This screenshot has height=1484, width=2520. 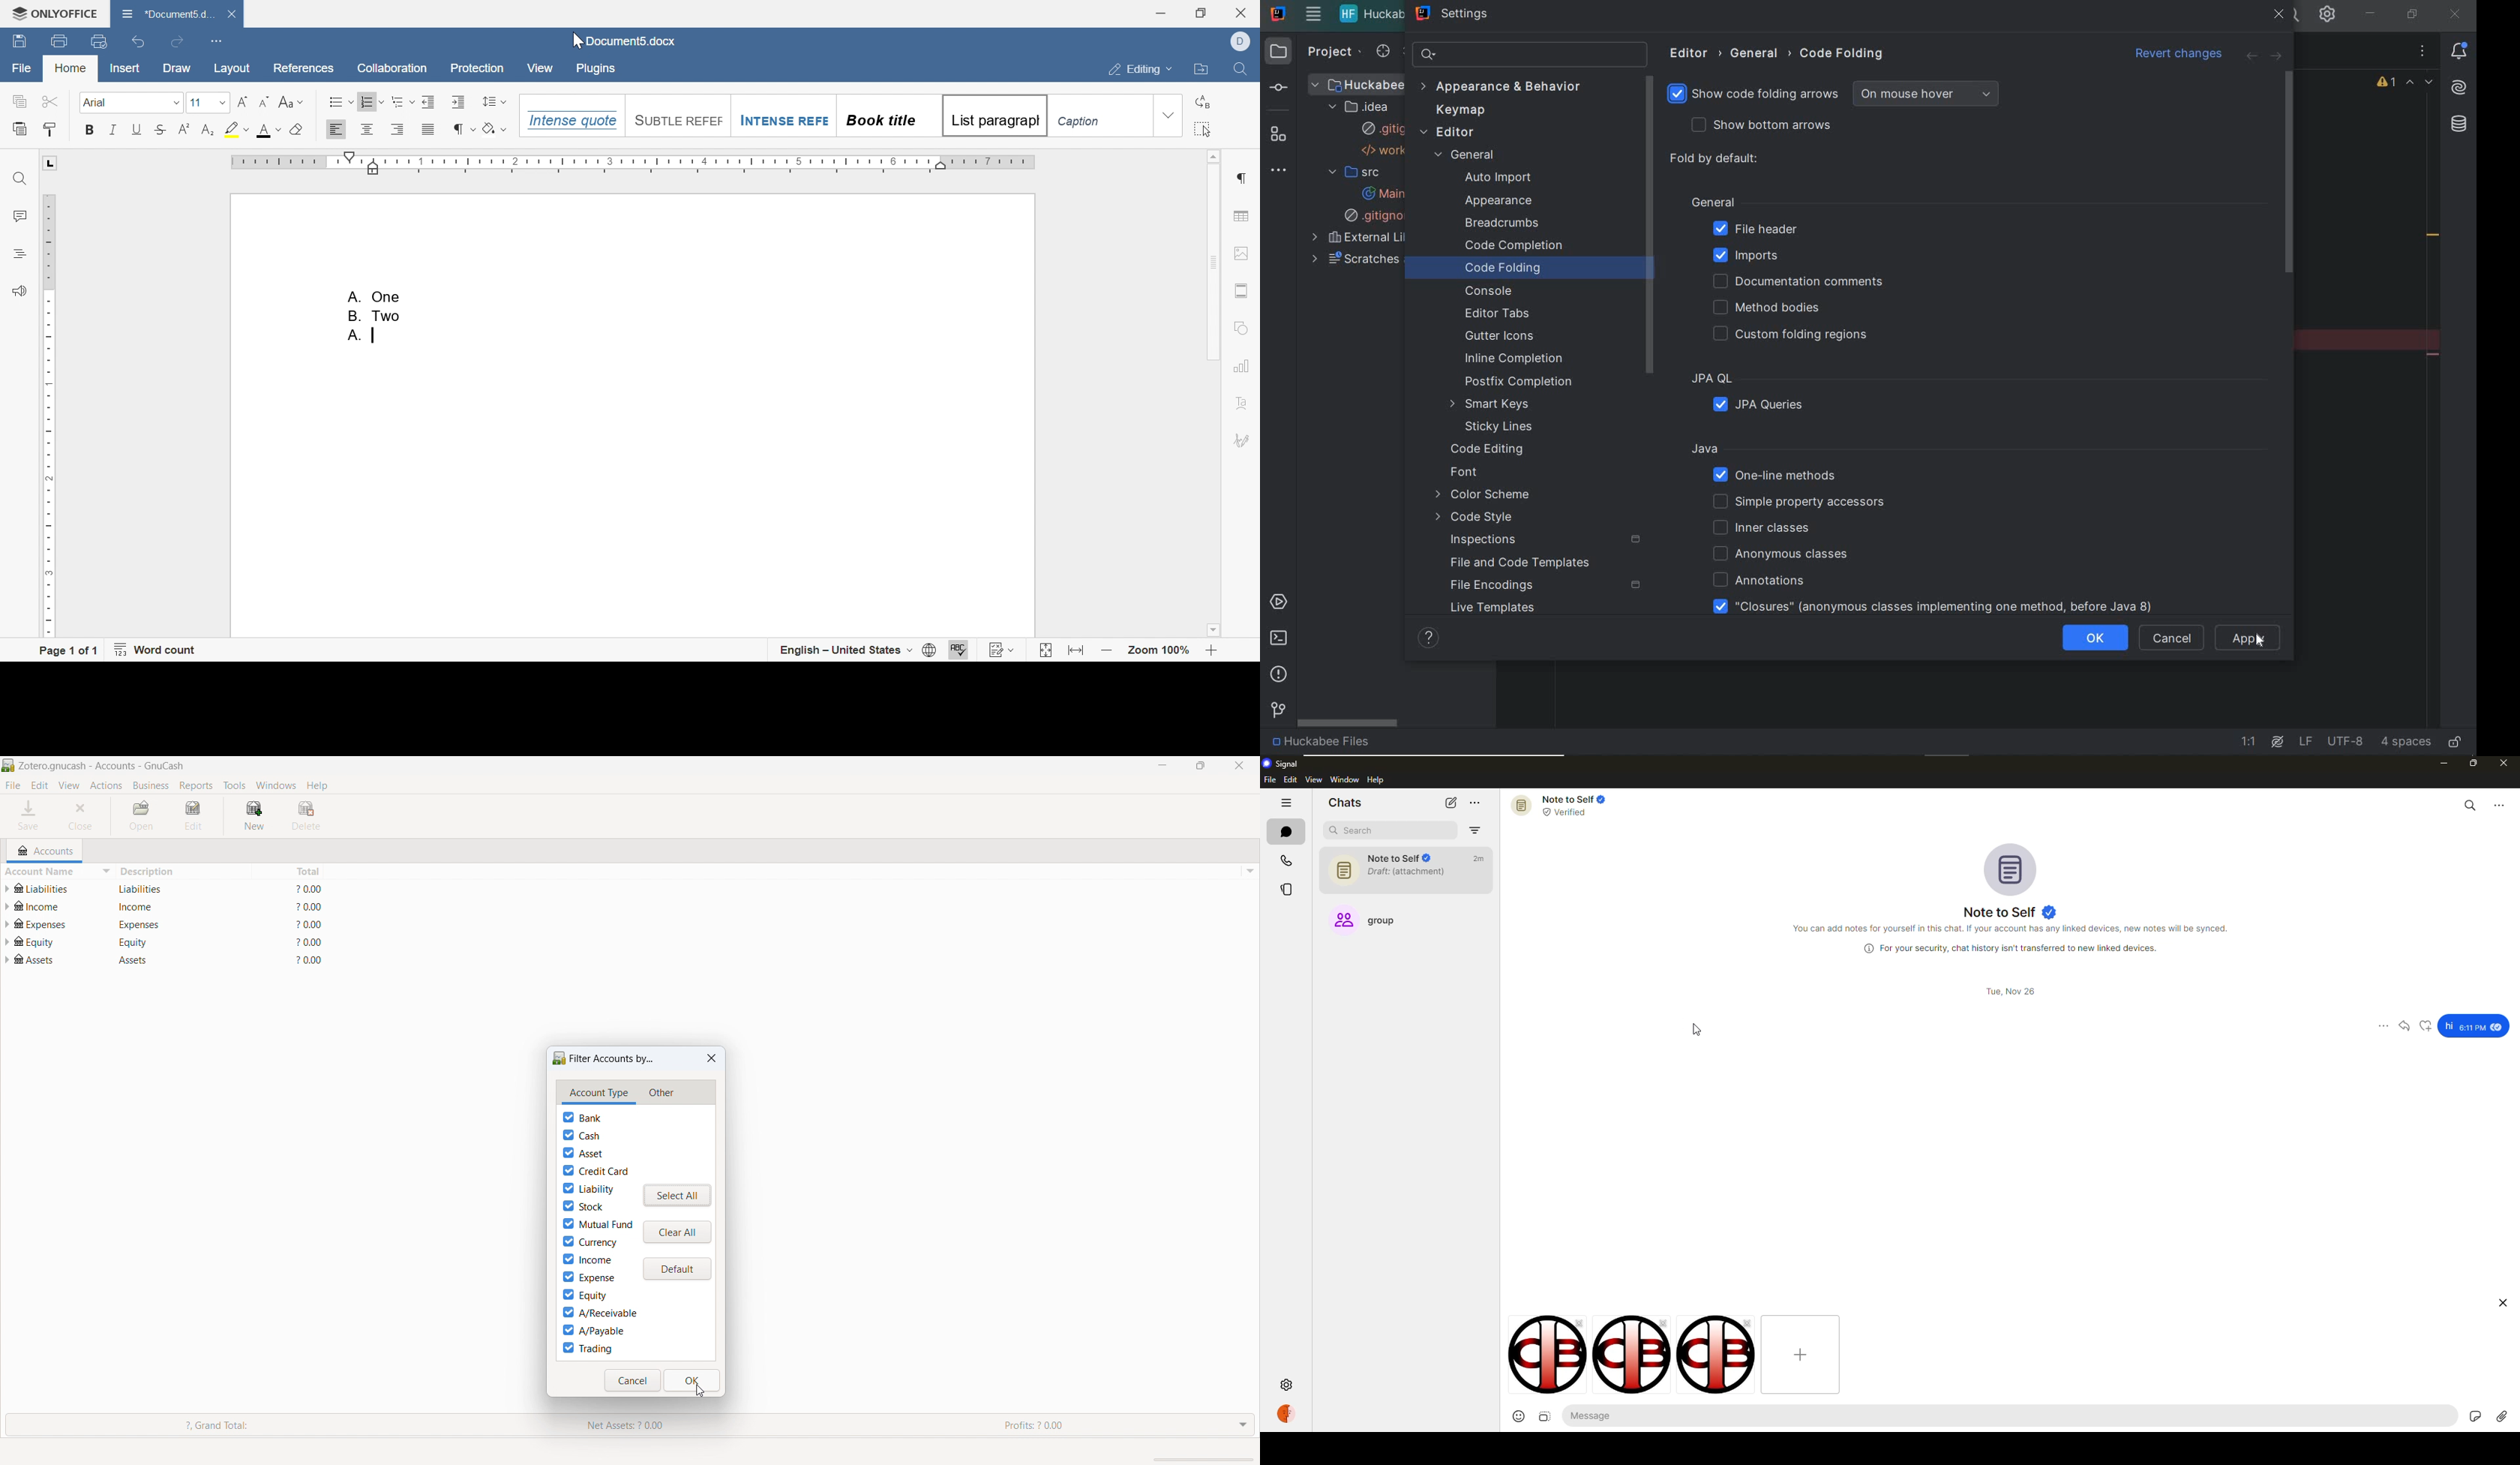 I want to click on date, so click(x=2009, y=991).